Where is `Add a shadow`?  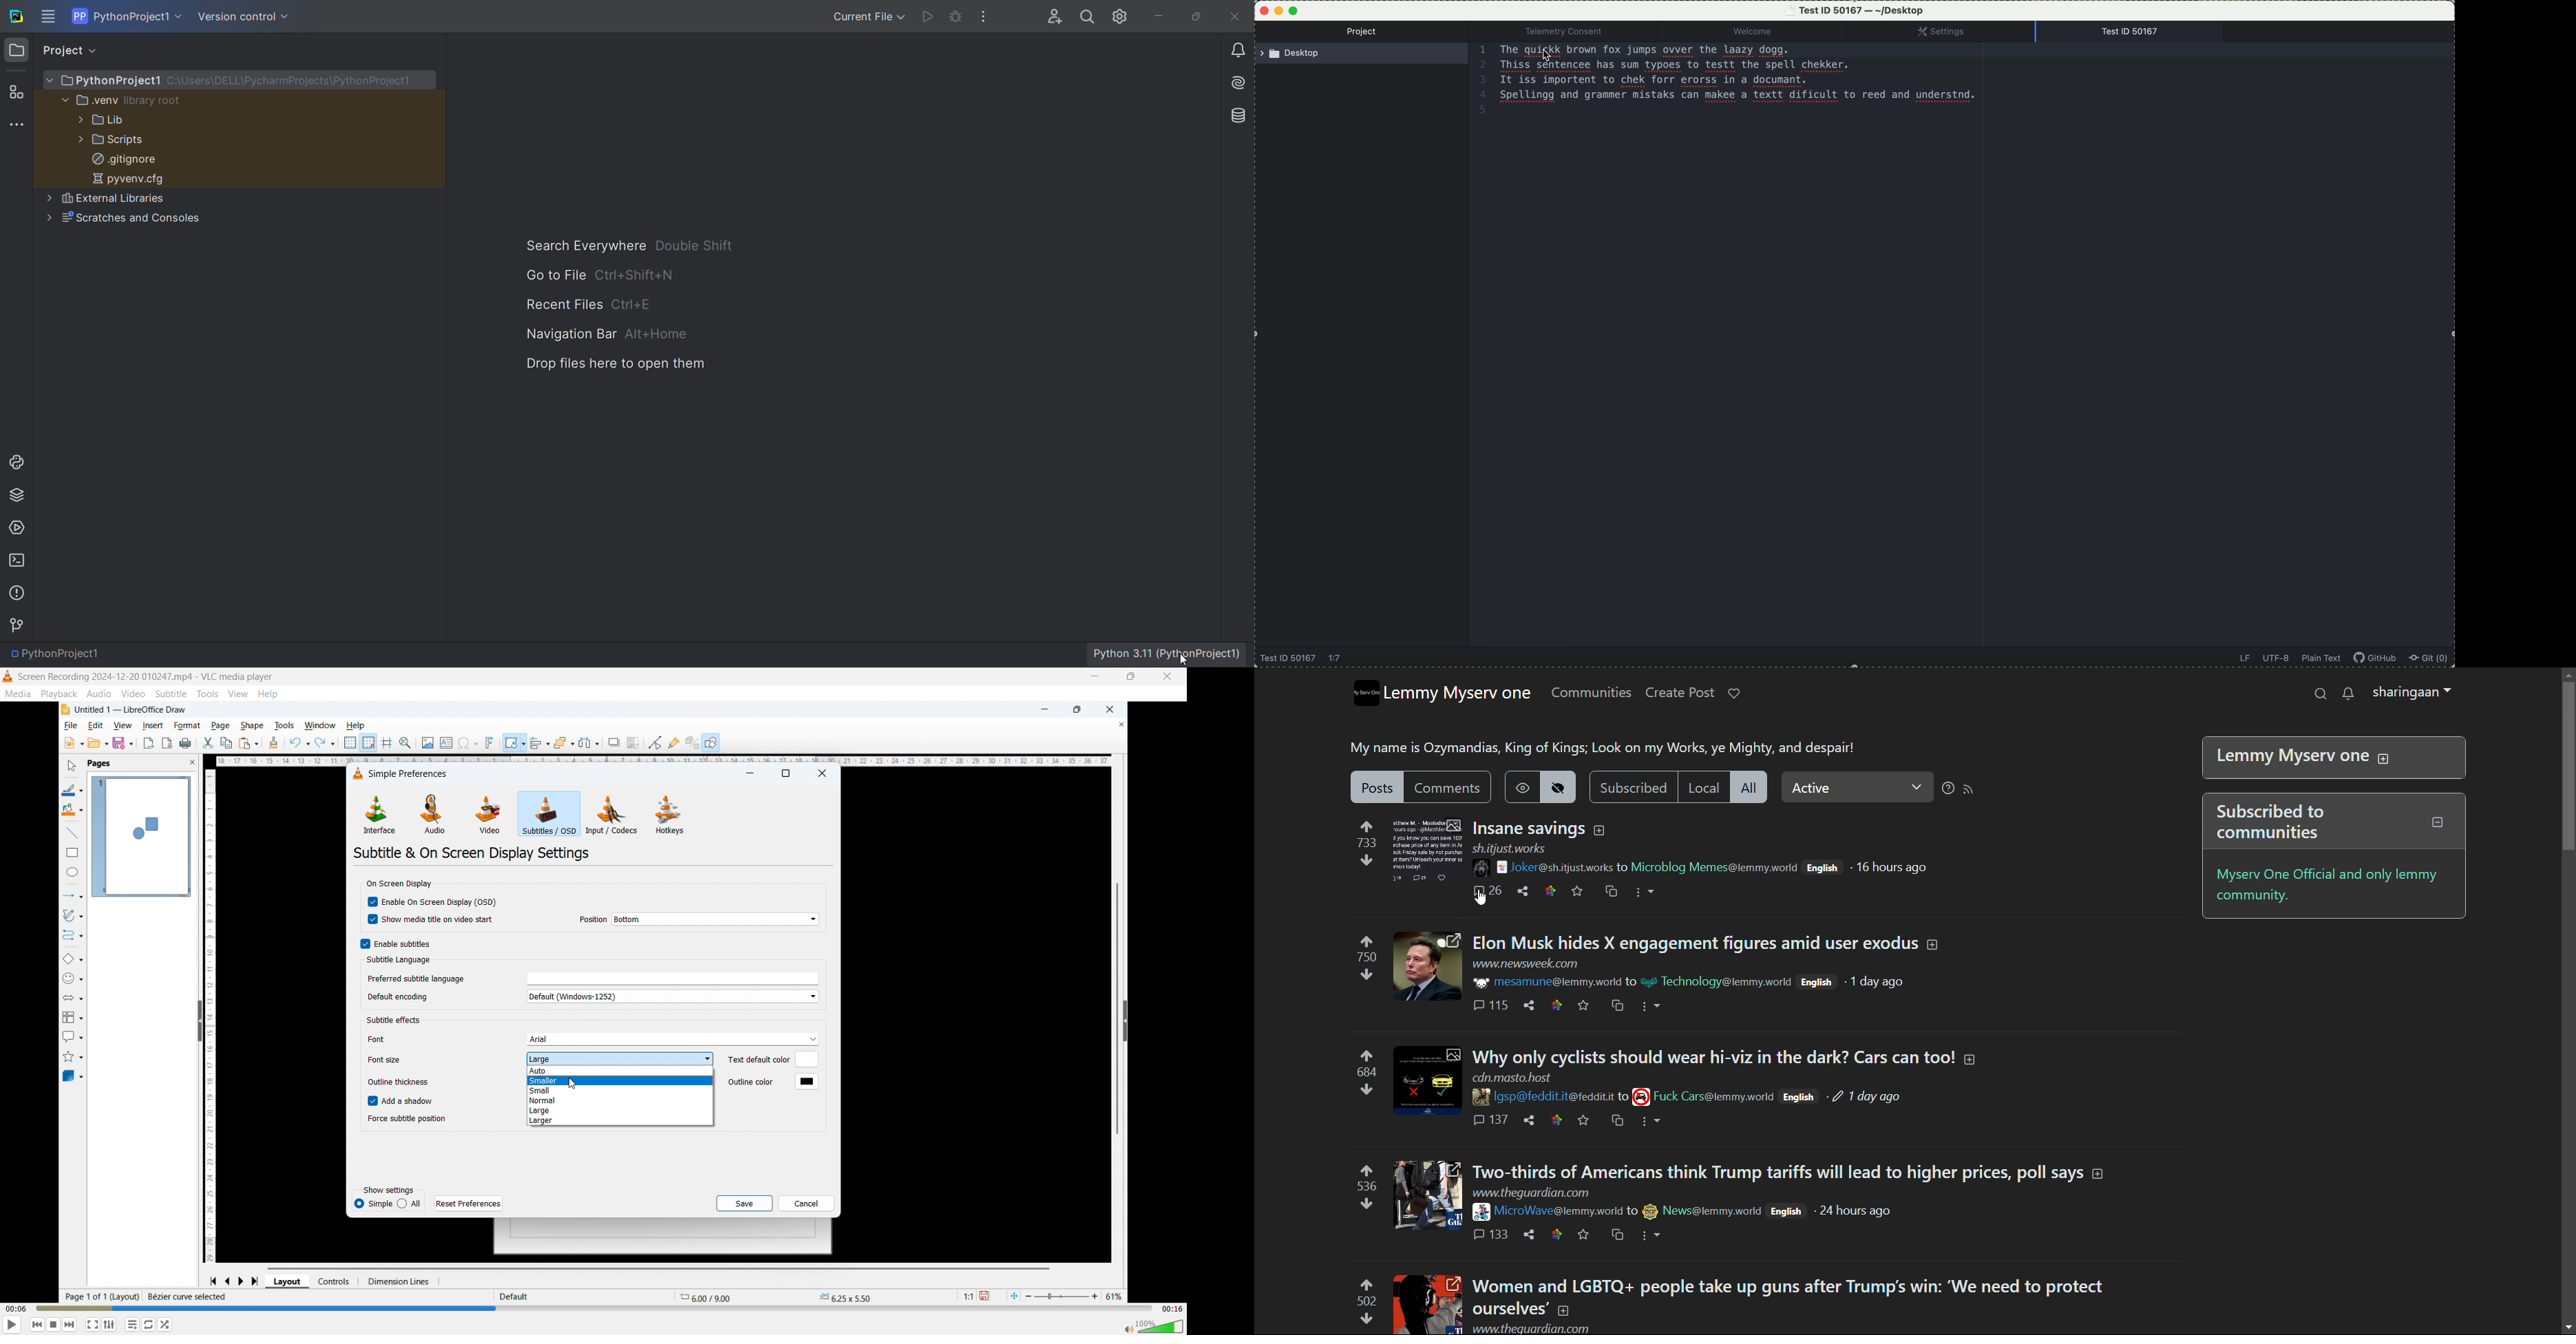
Add a shadow is located at coordinates (401, 1101).